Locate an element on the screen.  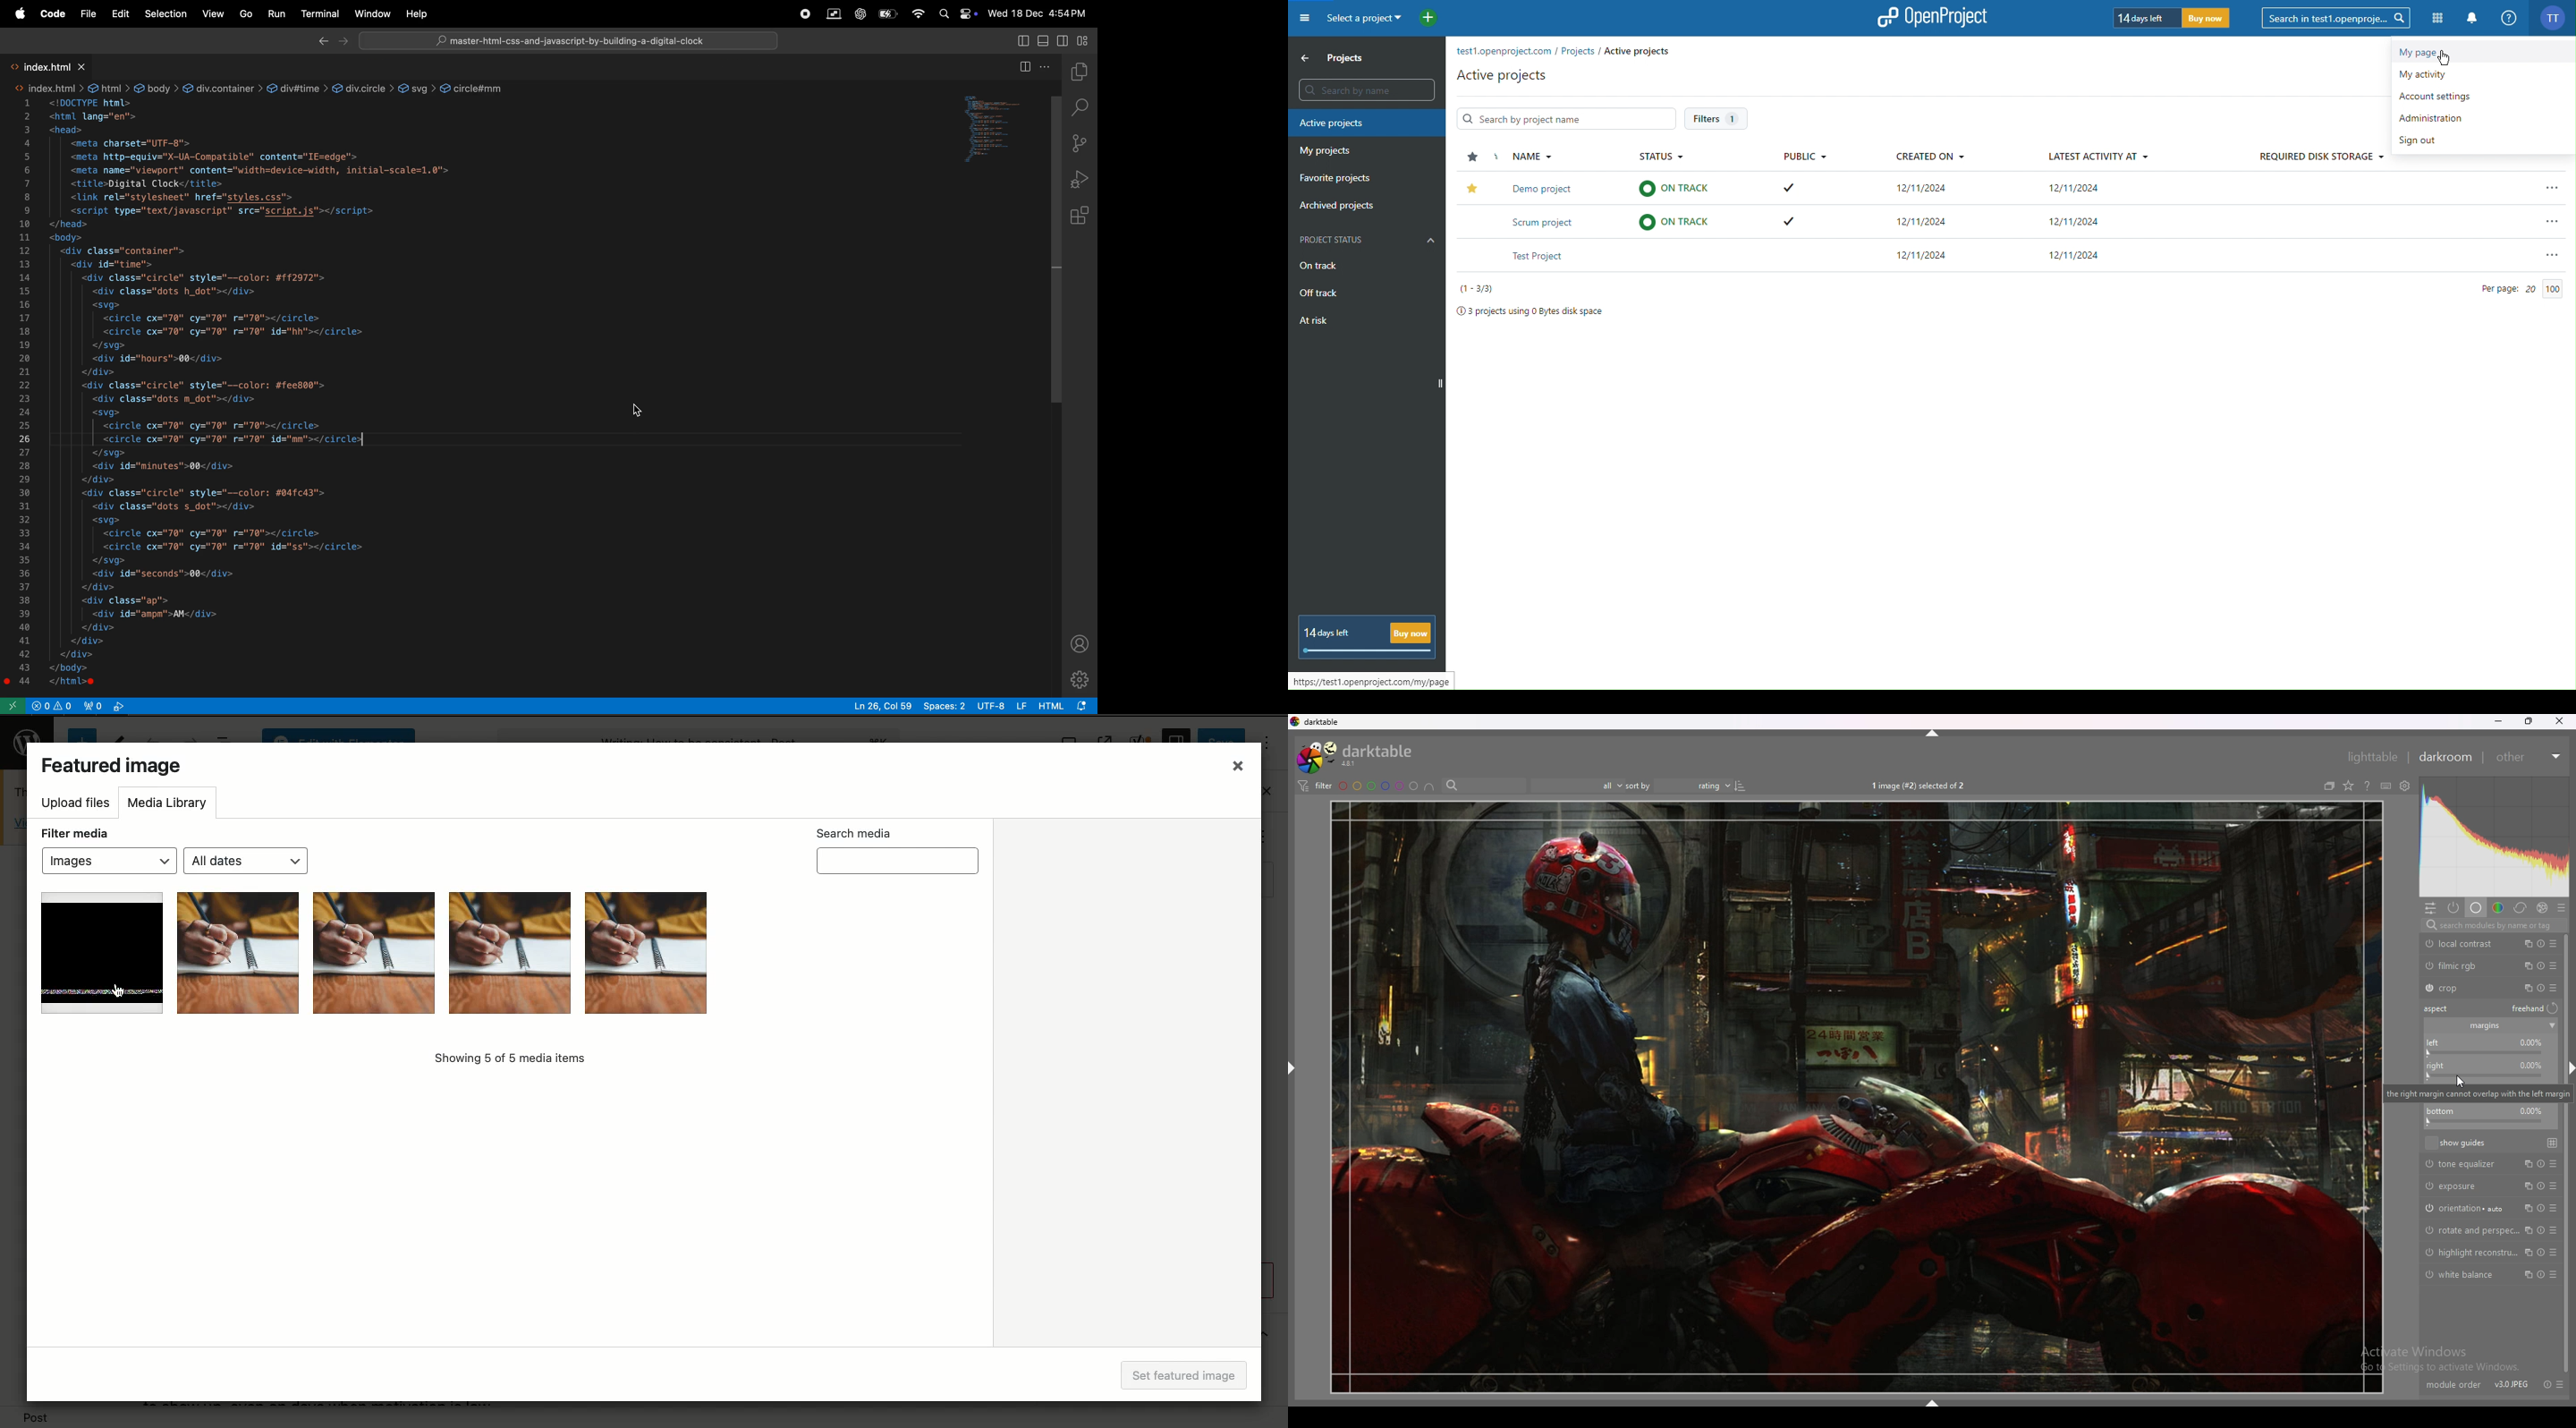
Notifications is located at coordinates (2472, 19).